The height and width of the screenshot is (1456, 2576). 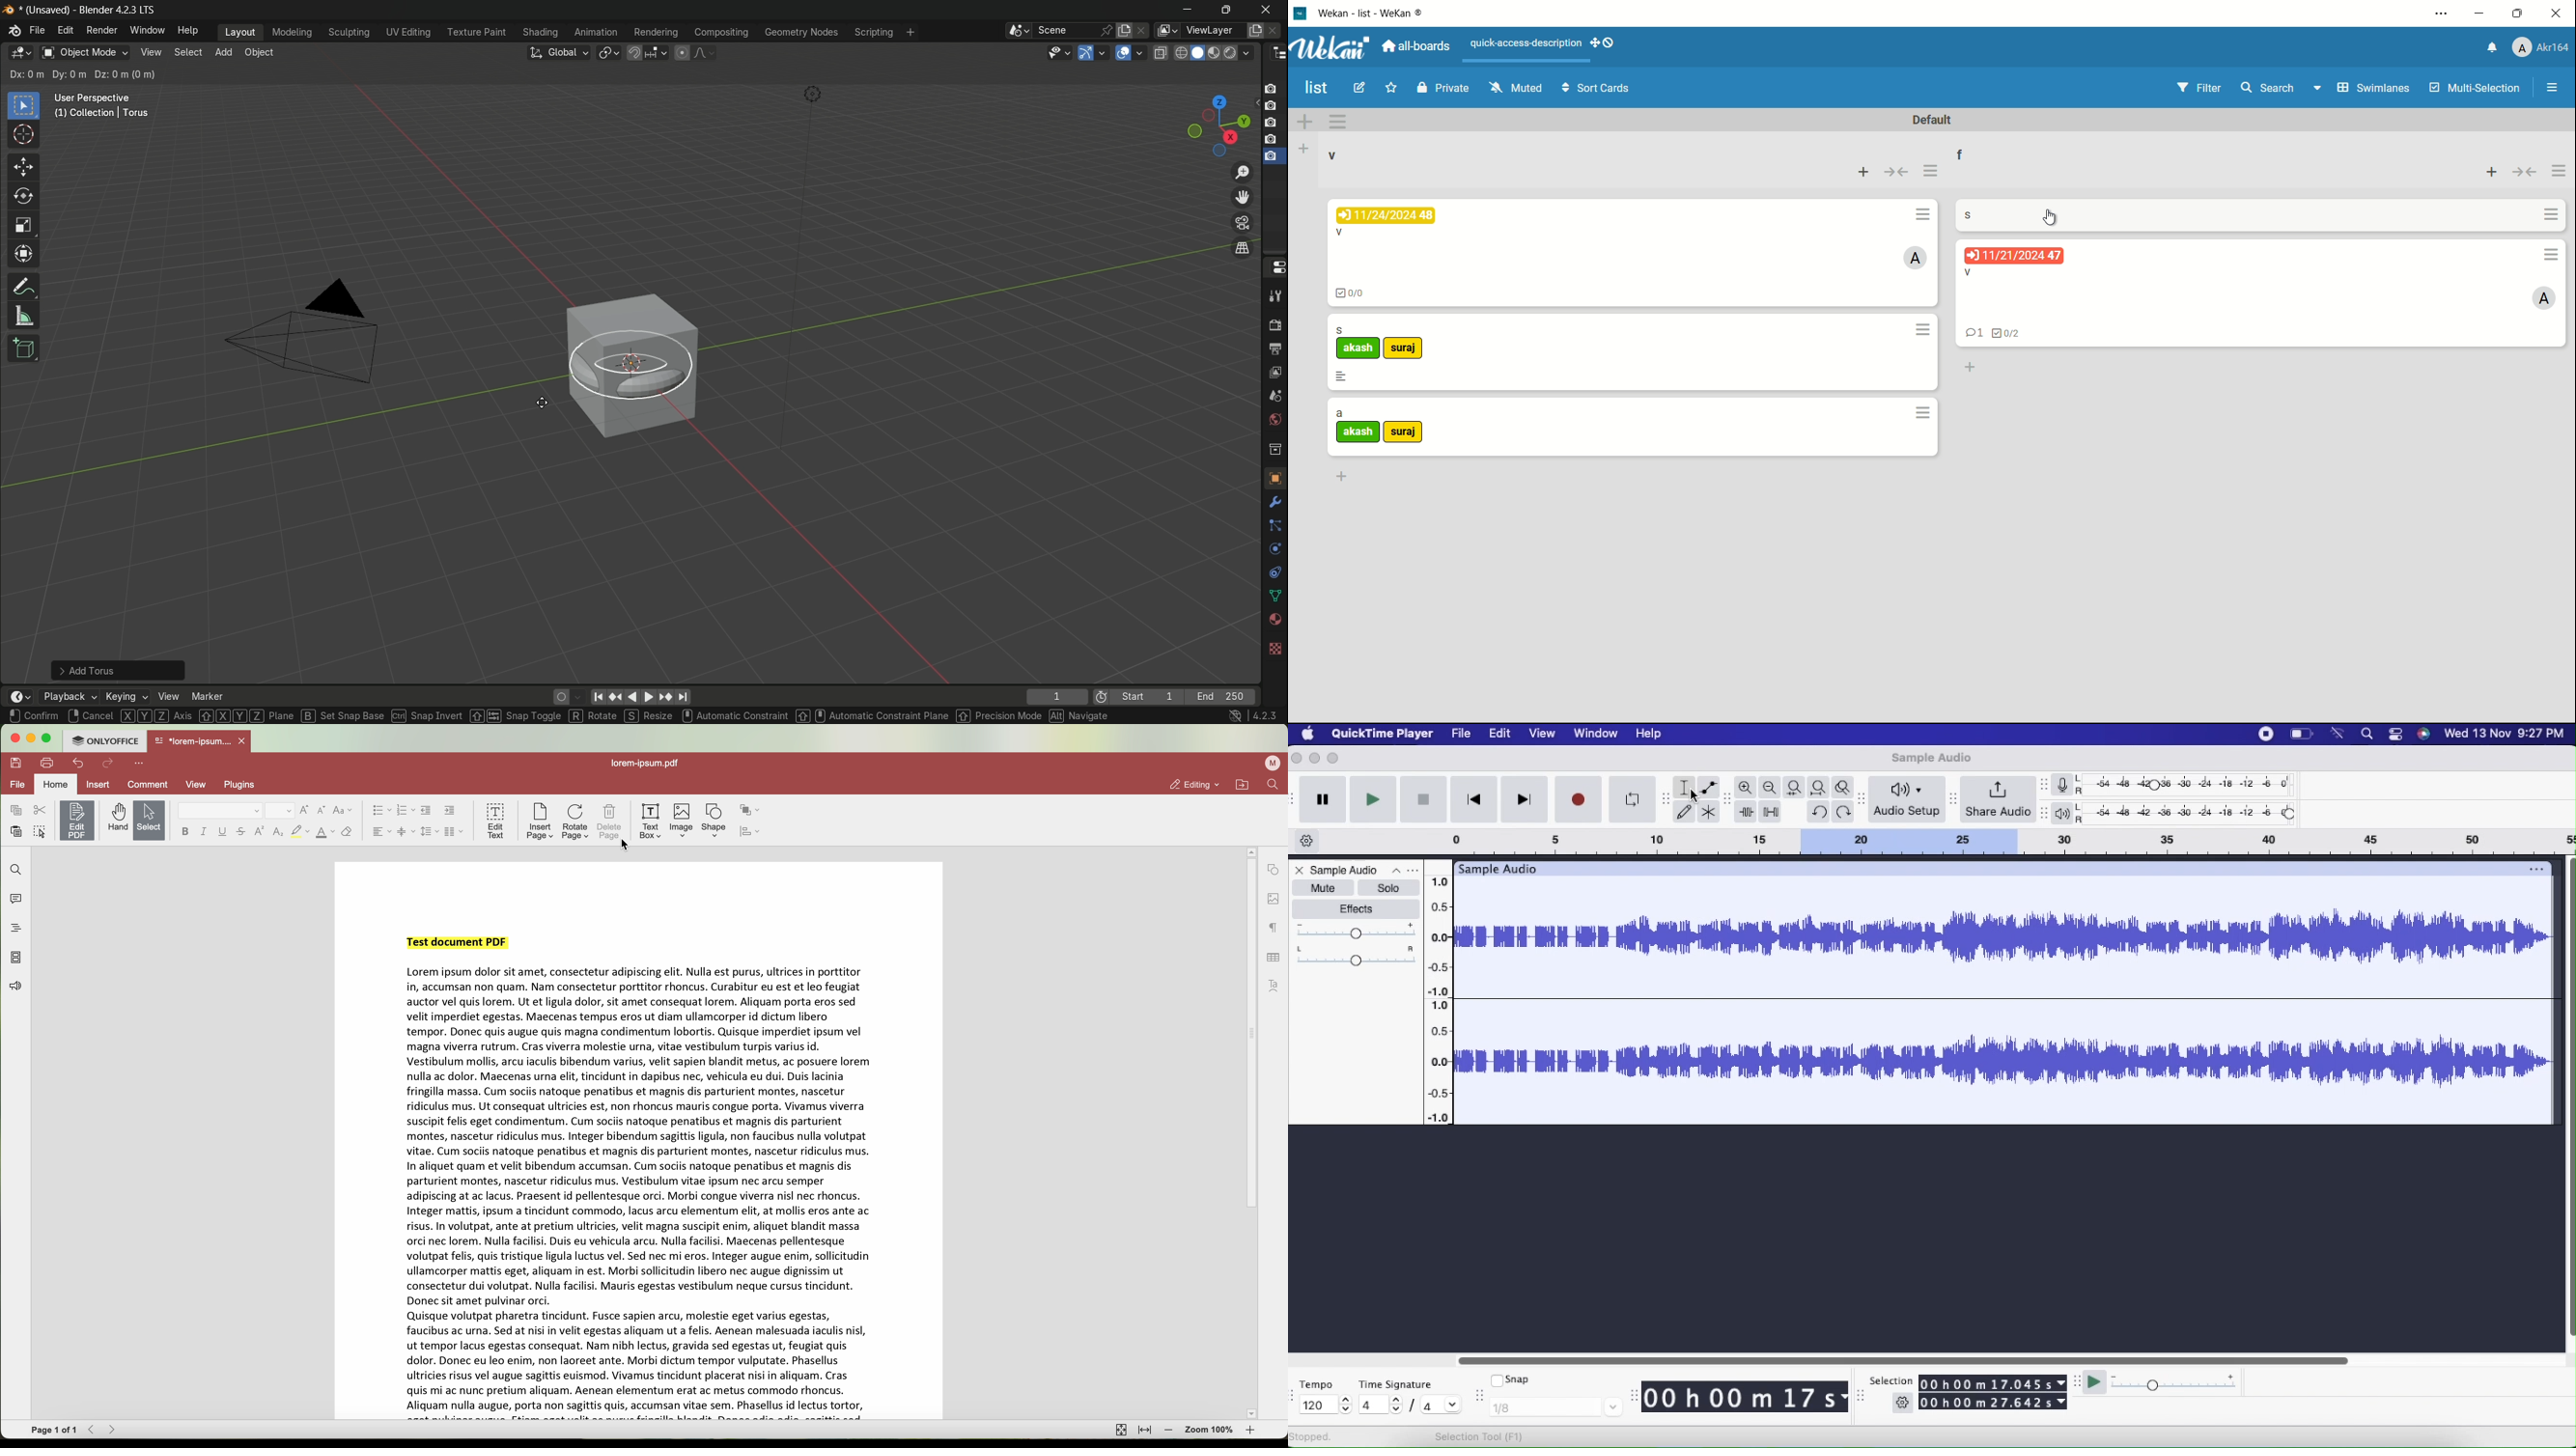 What do you see at coordinates (1818, 810) in the screenshot?
I see `Undo` at bounding box center [1818, 810].